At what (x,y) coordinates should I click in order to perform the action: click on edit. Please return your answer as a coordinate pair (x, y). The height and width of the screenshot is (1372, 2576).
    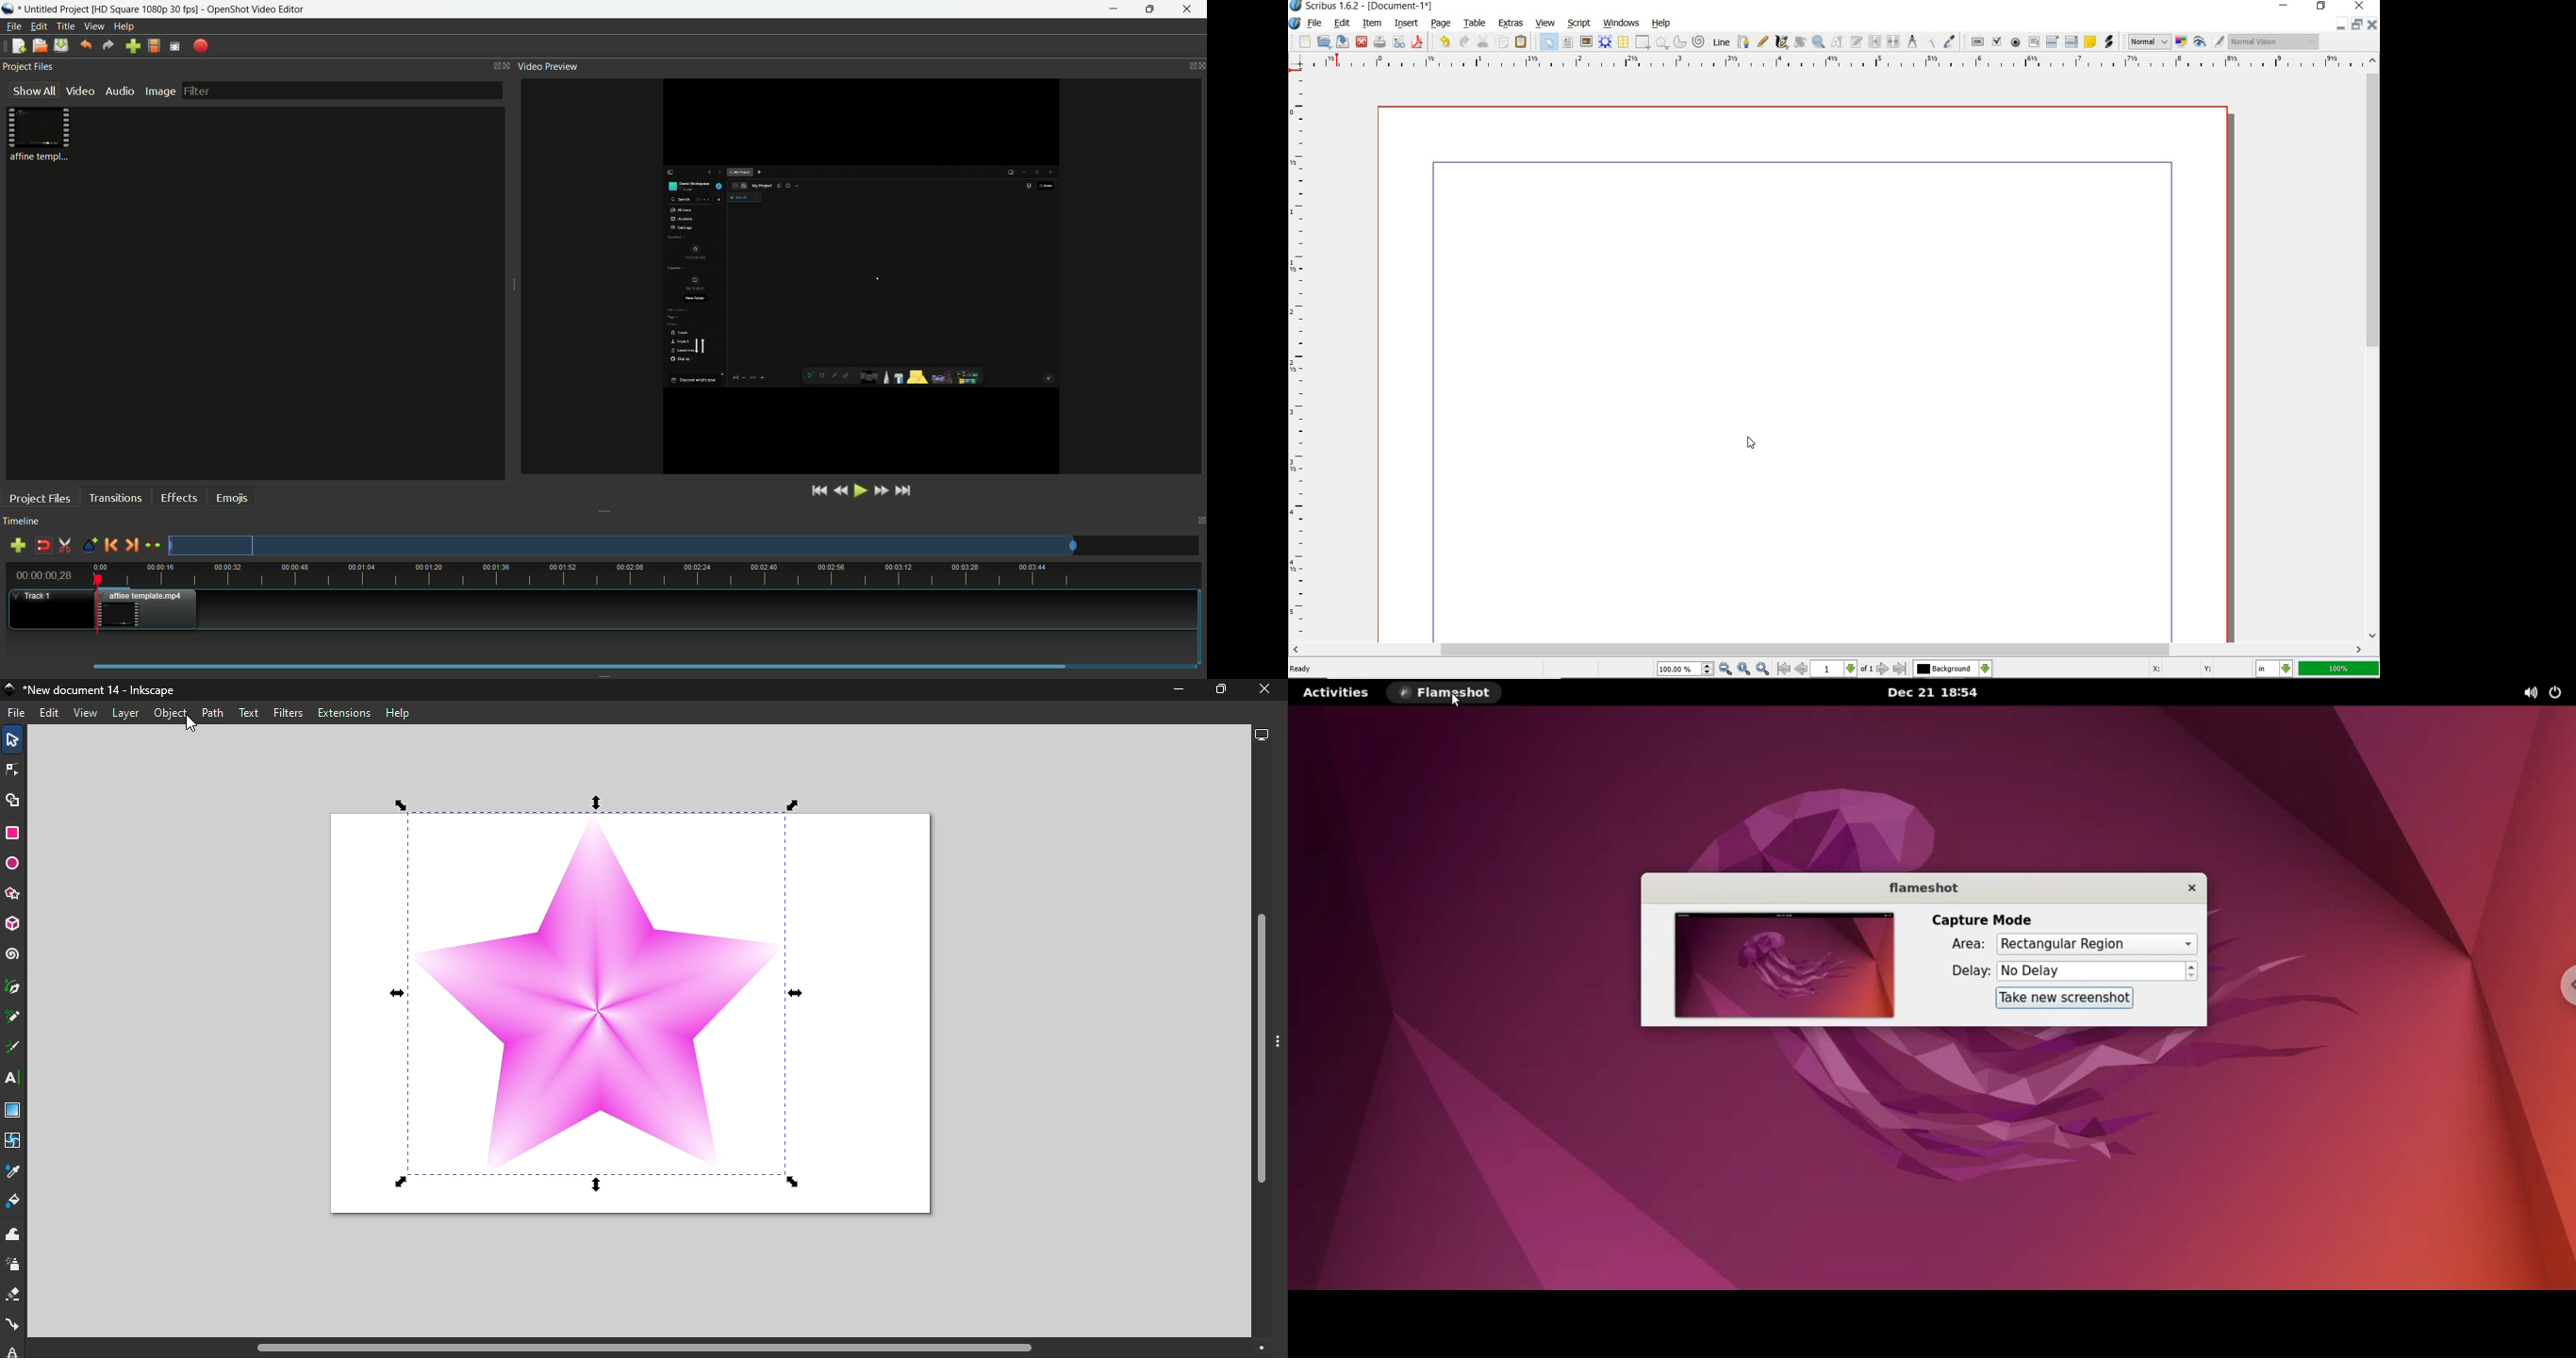
    Looking at the image, I should click on (1343, 23).